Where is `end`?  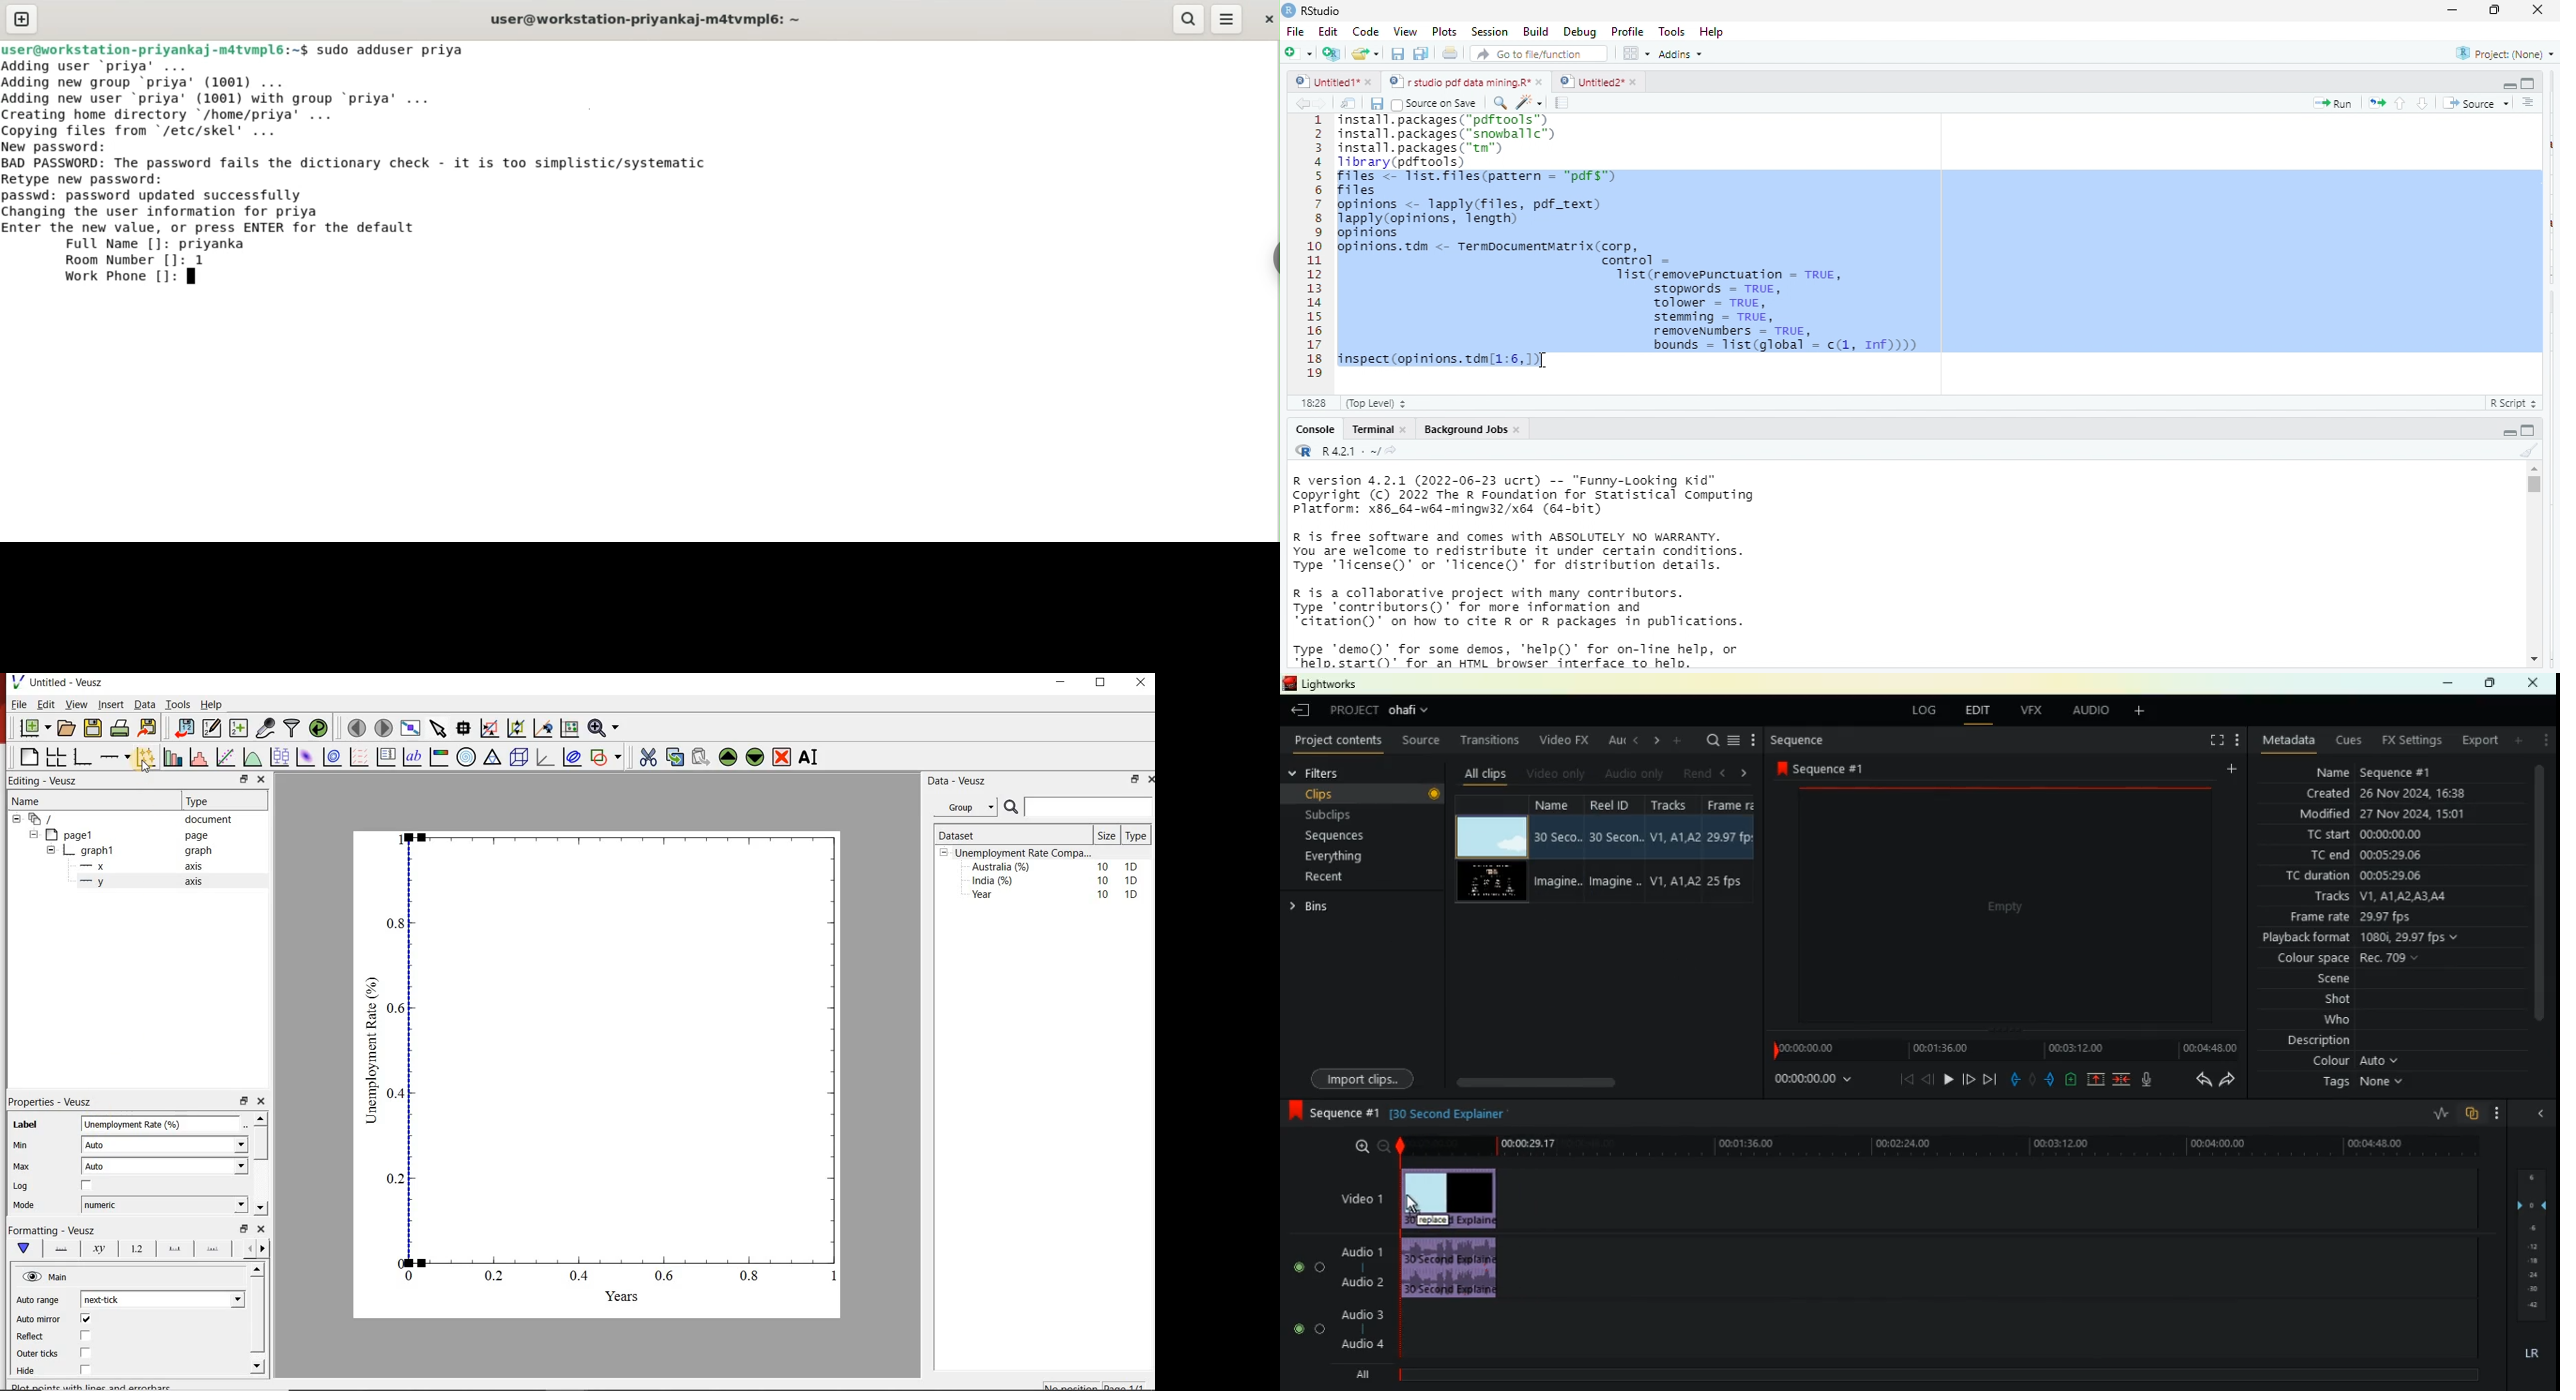 end is located at coordinates (1990, 1078).